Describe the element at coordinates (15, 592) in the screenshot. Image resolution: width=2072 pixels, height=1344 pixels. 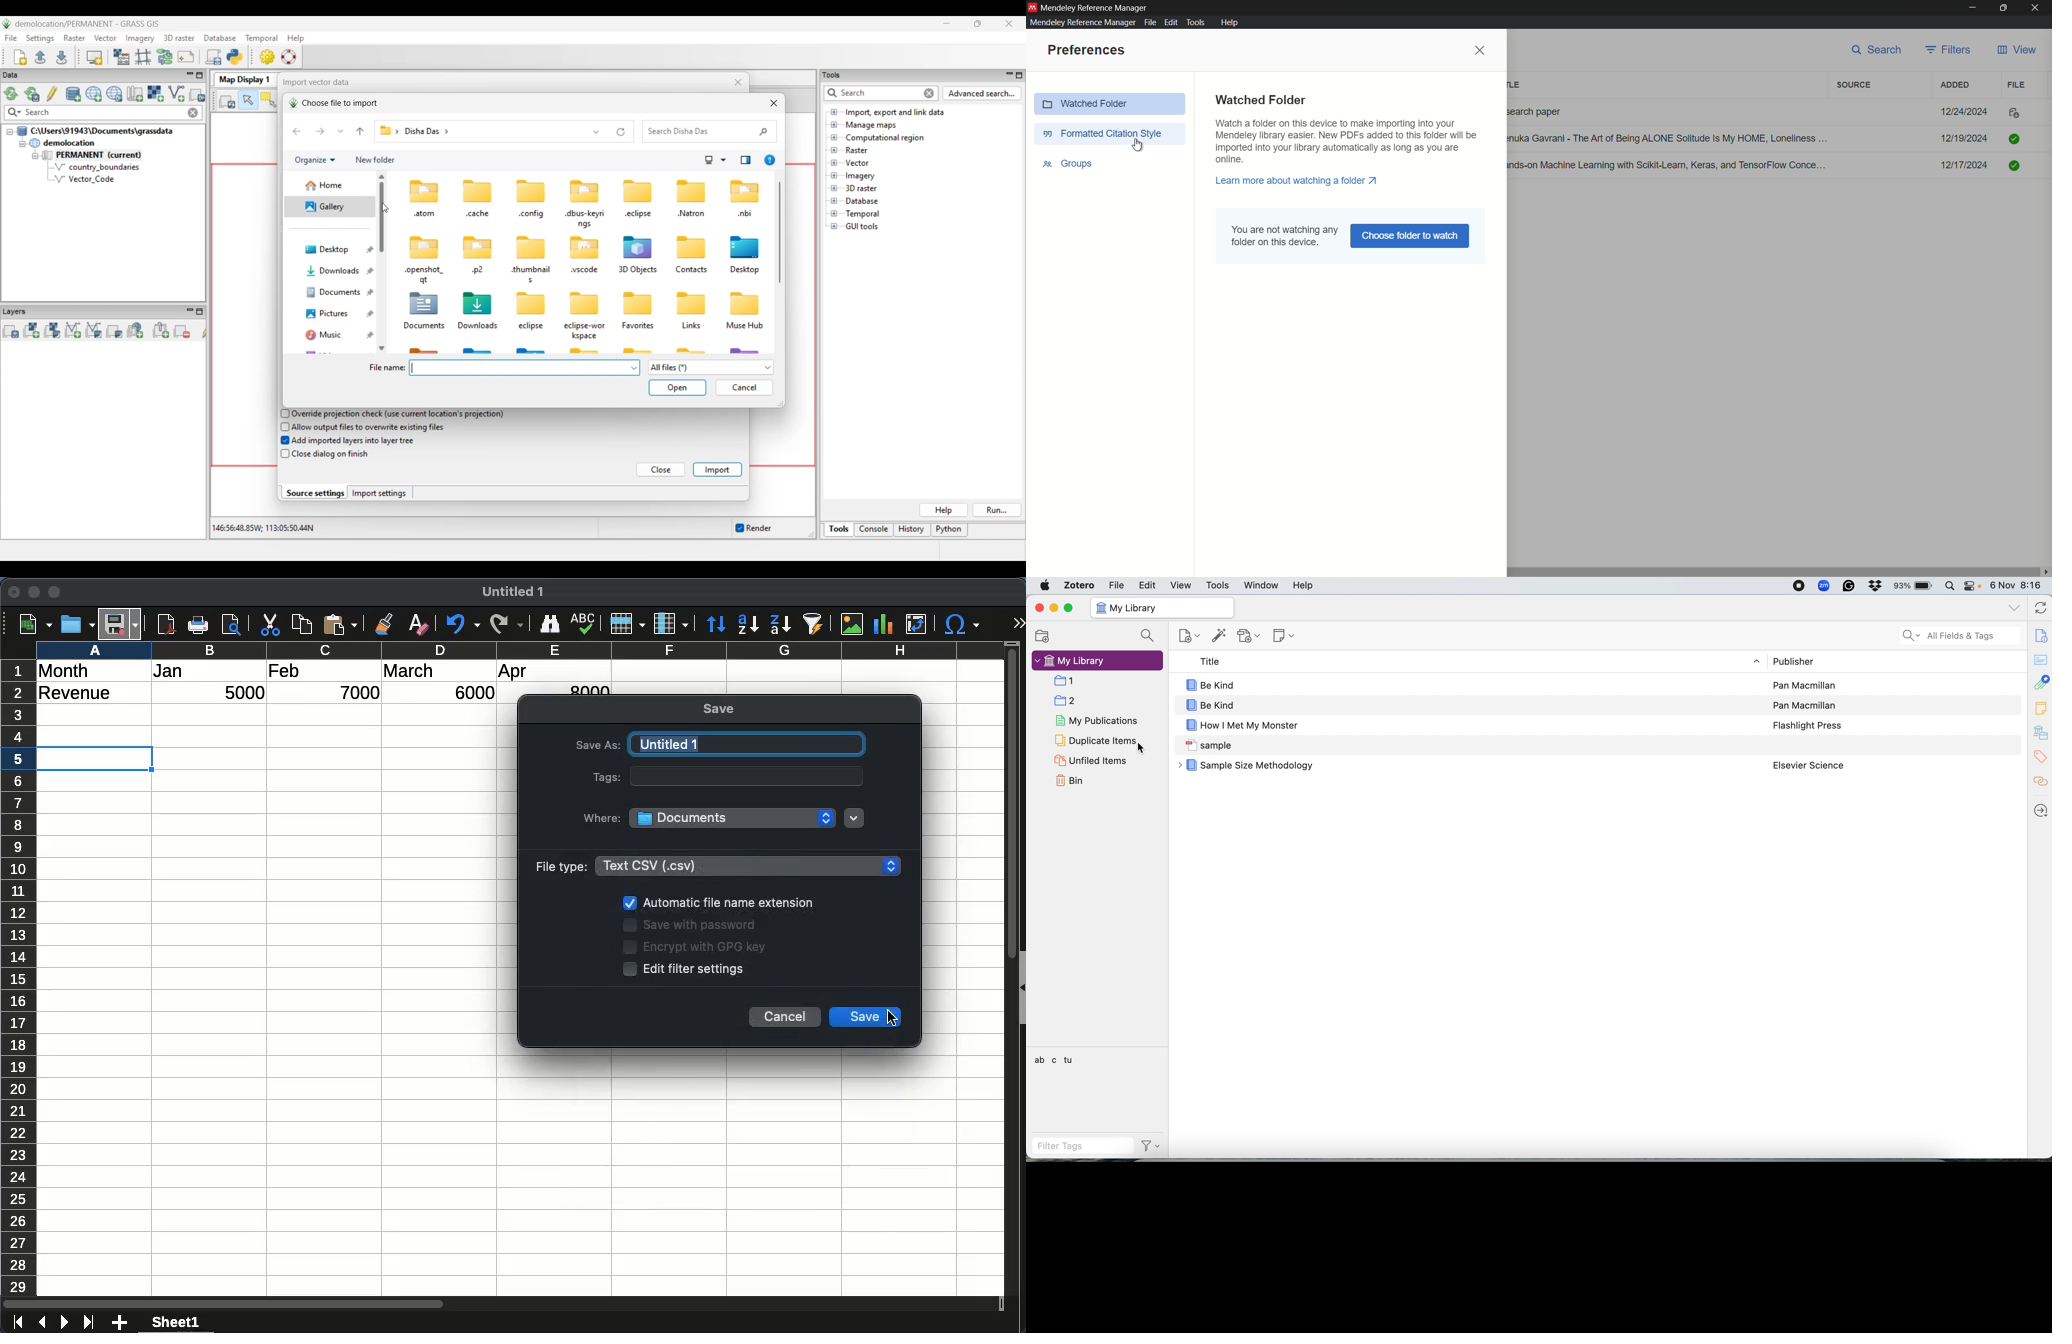
I see `close` at that location.